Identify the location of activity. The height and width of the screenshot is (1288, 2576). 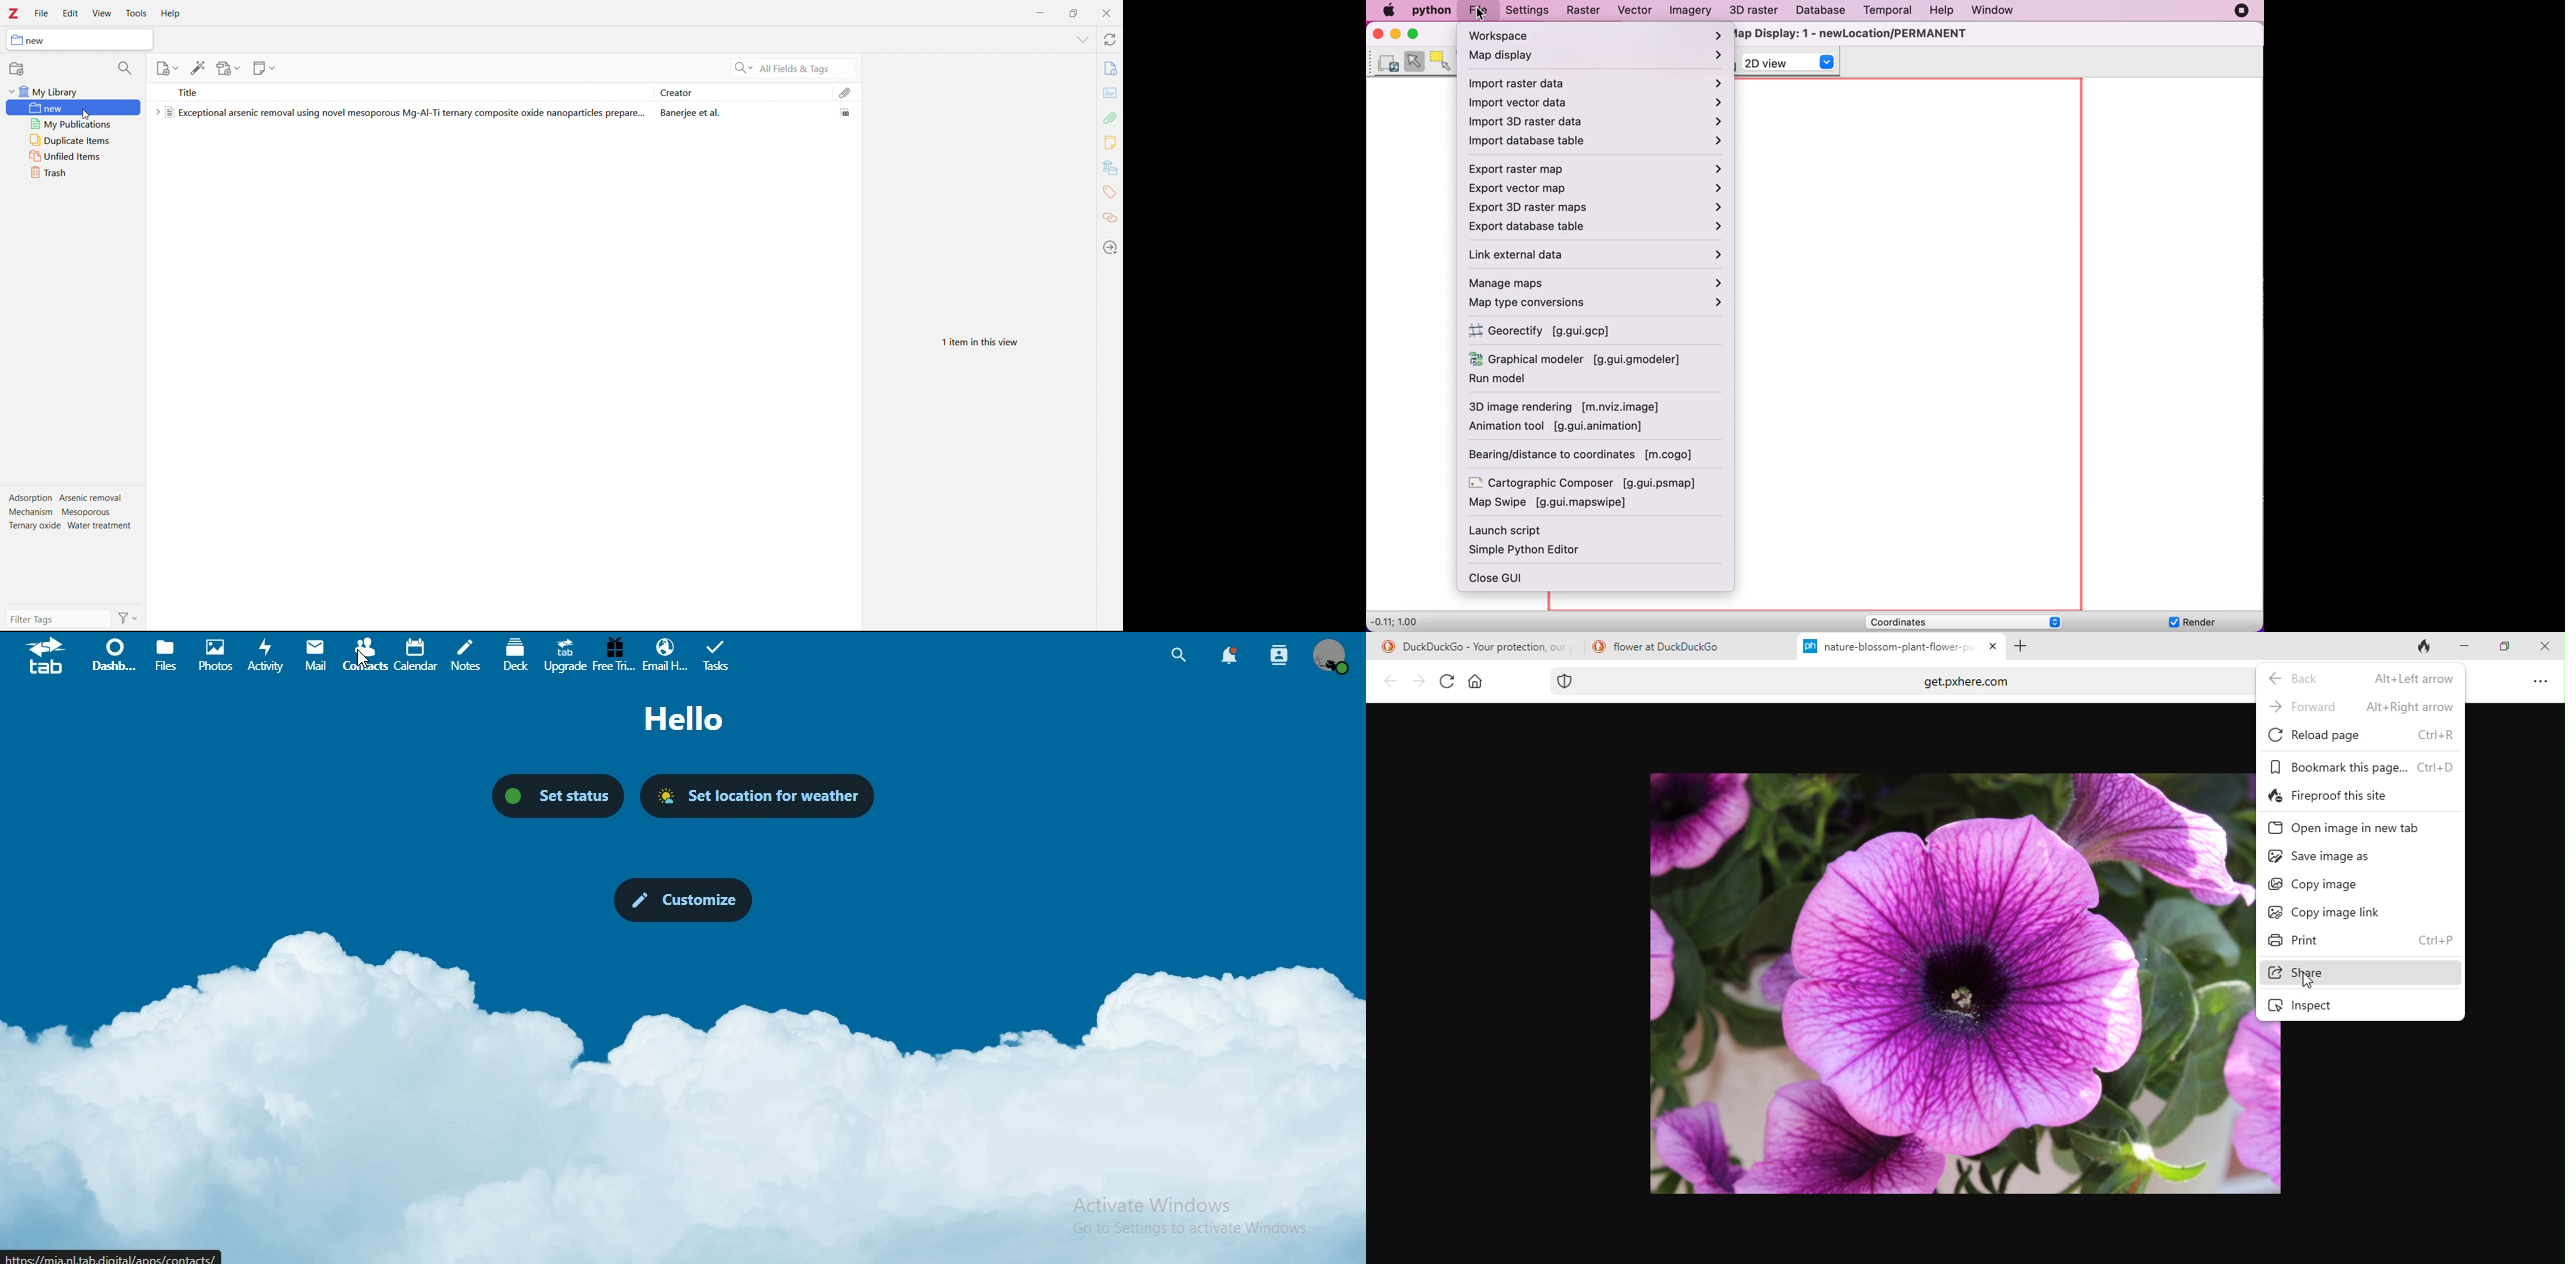
(267, 655).